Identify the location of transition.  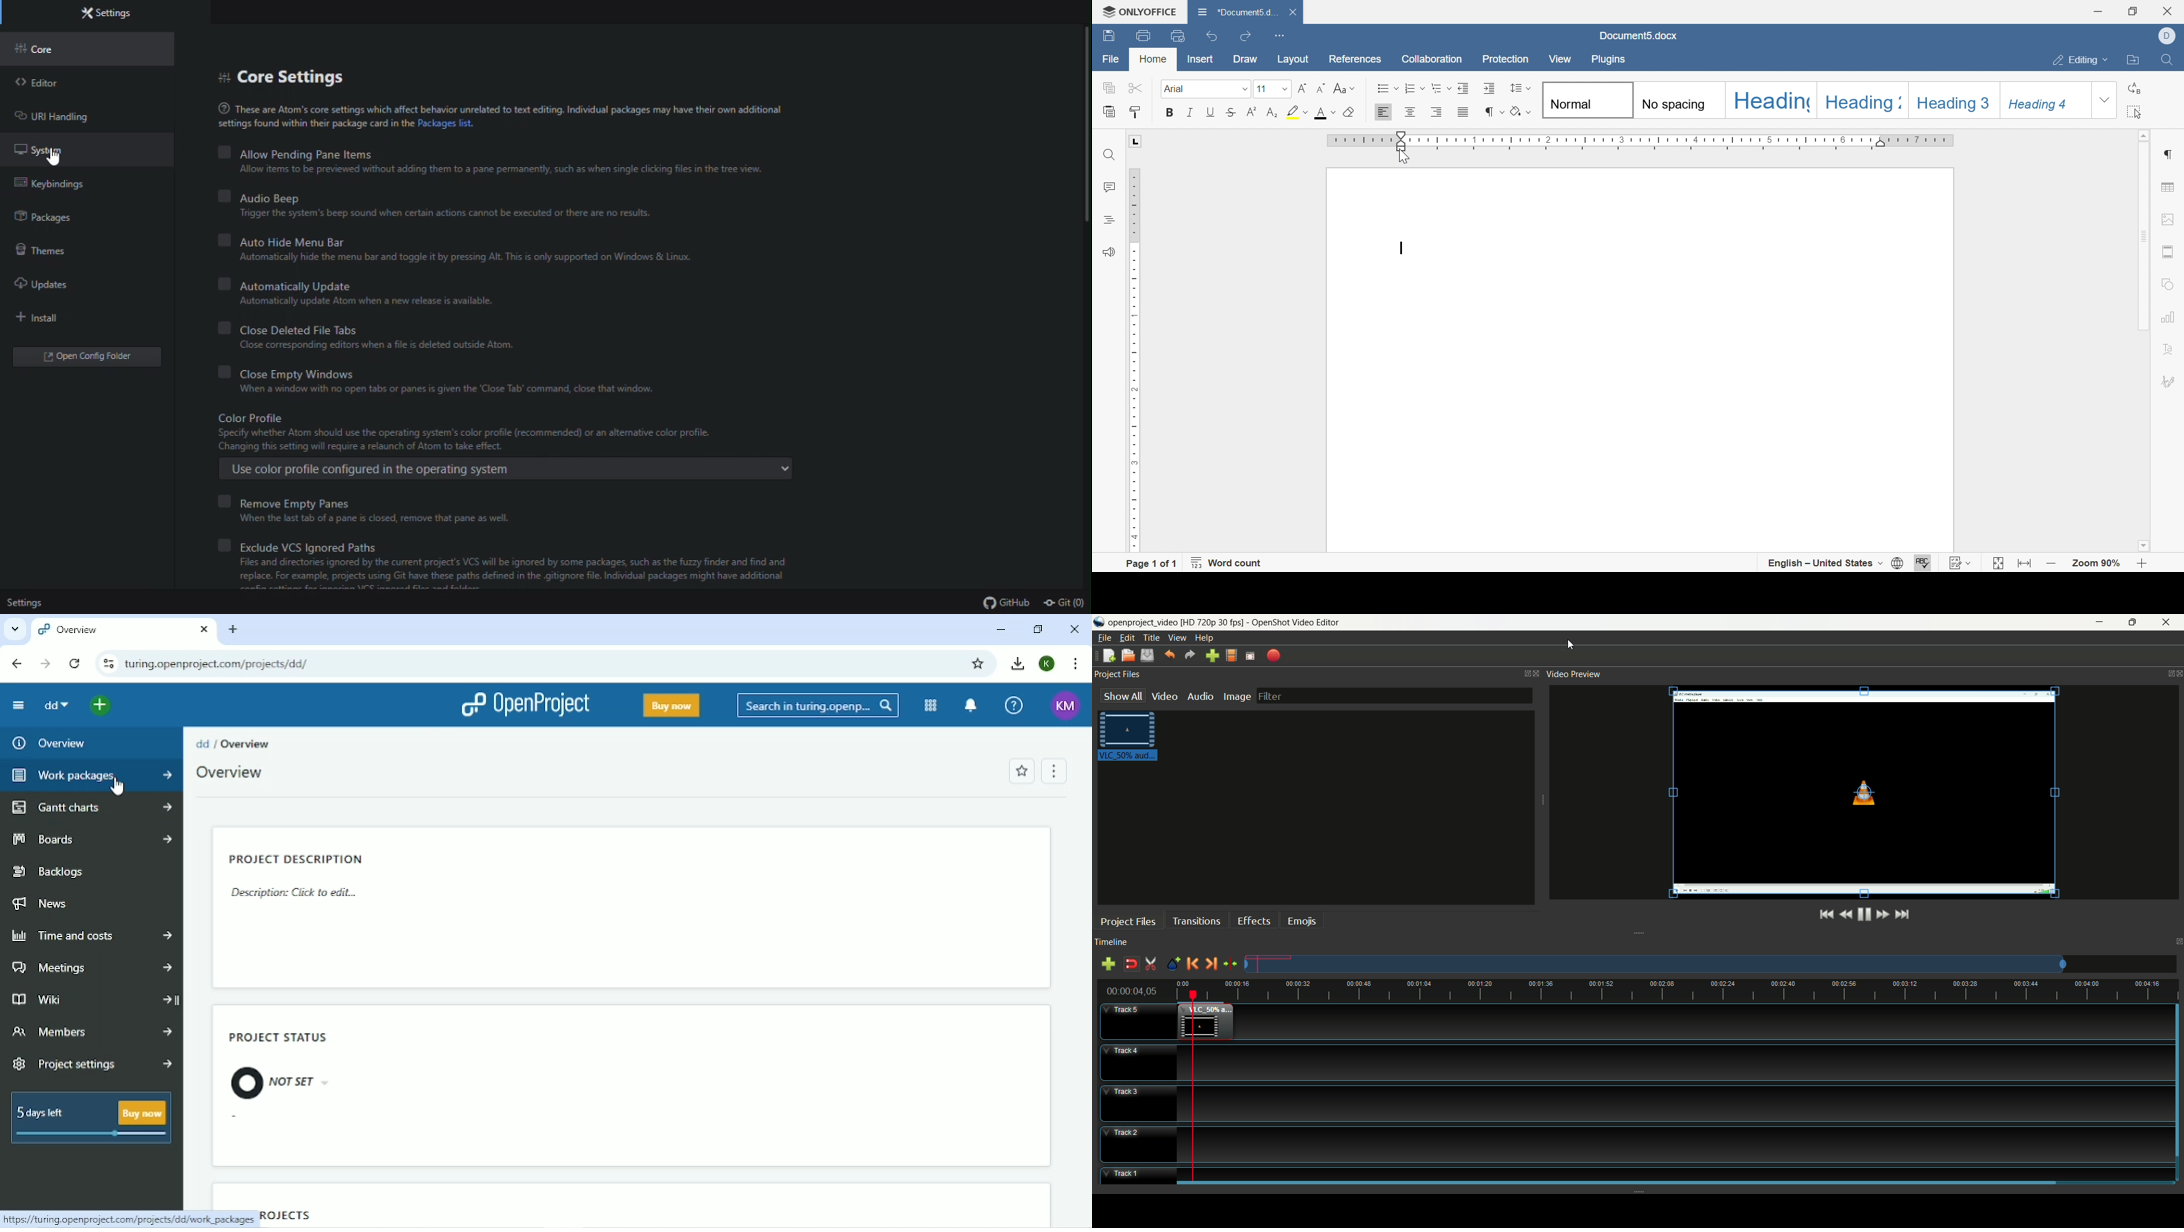
(1196, 920).